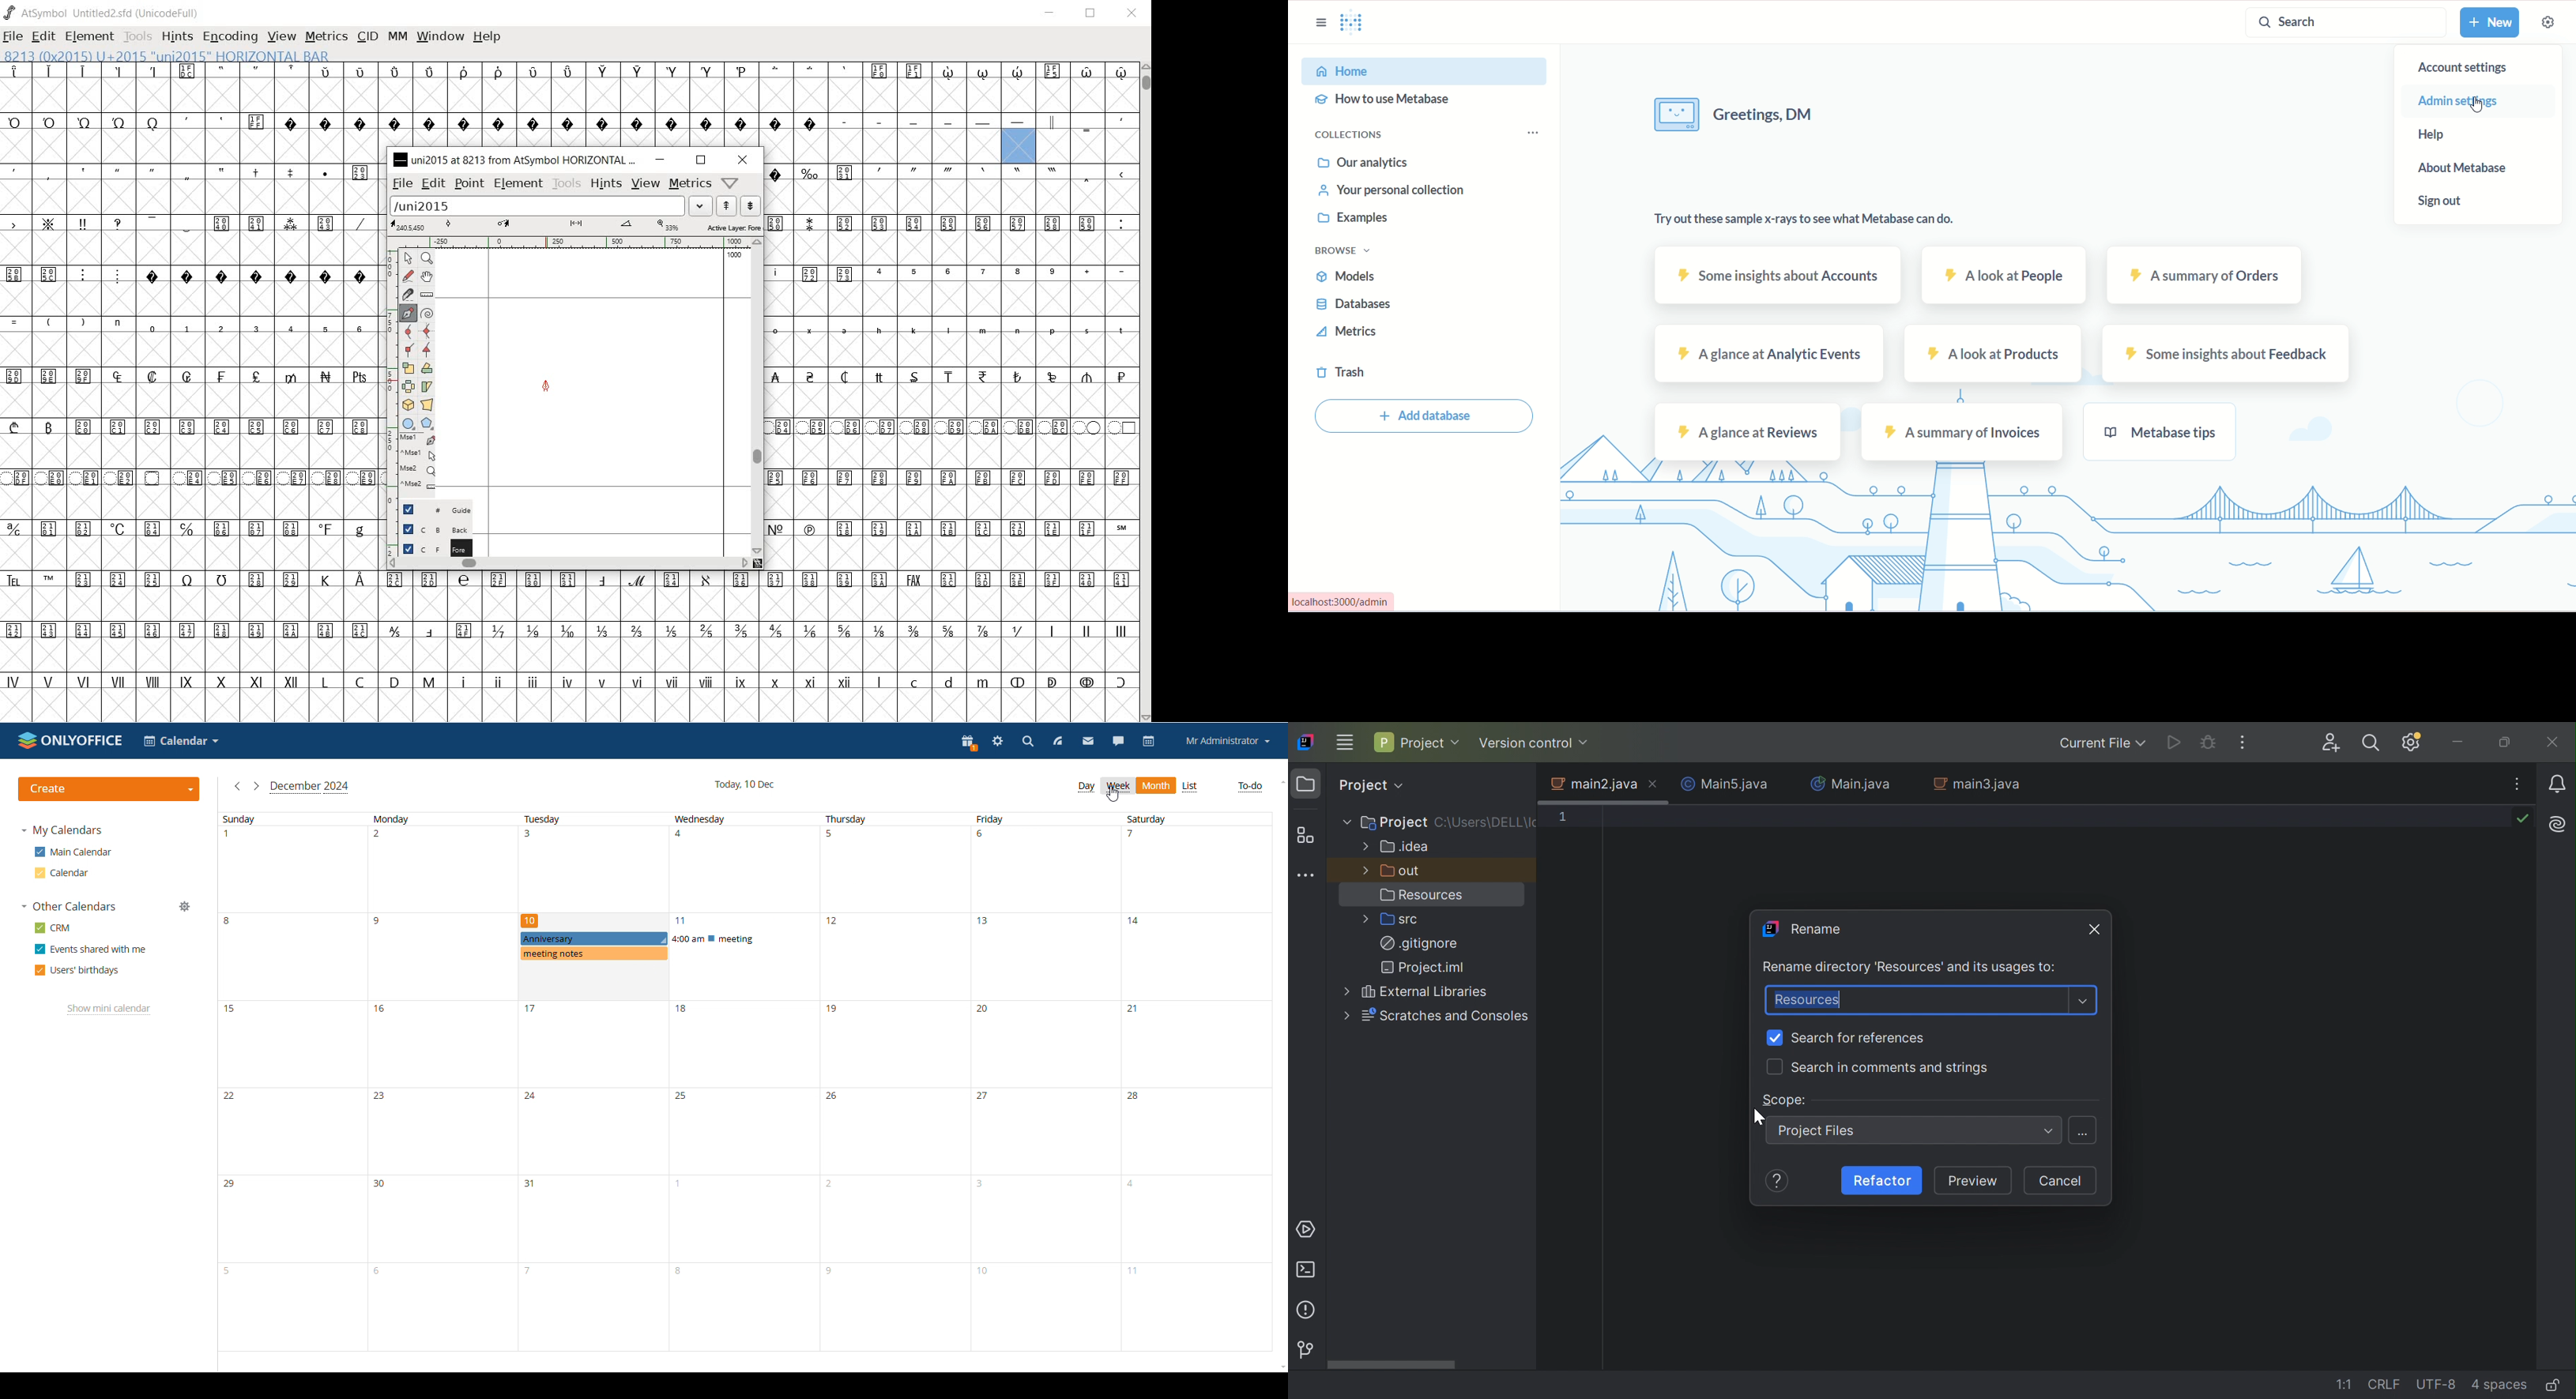  I want to click on products, so click(1995, 354).